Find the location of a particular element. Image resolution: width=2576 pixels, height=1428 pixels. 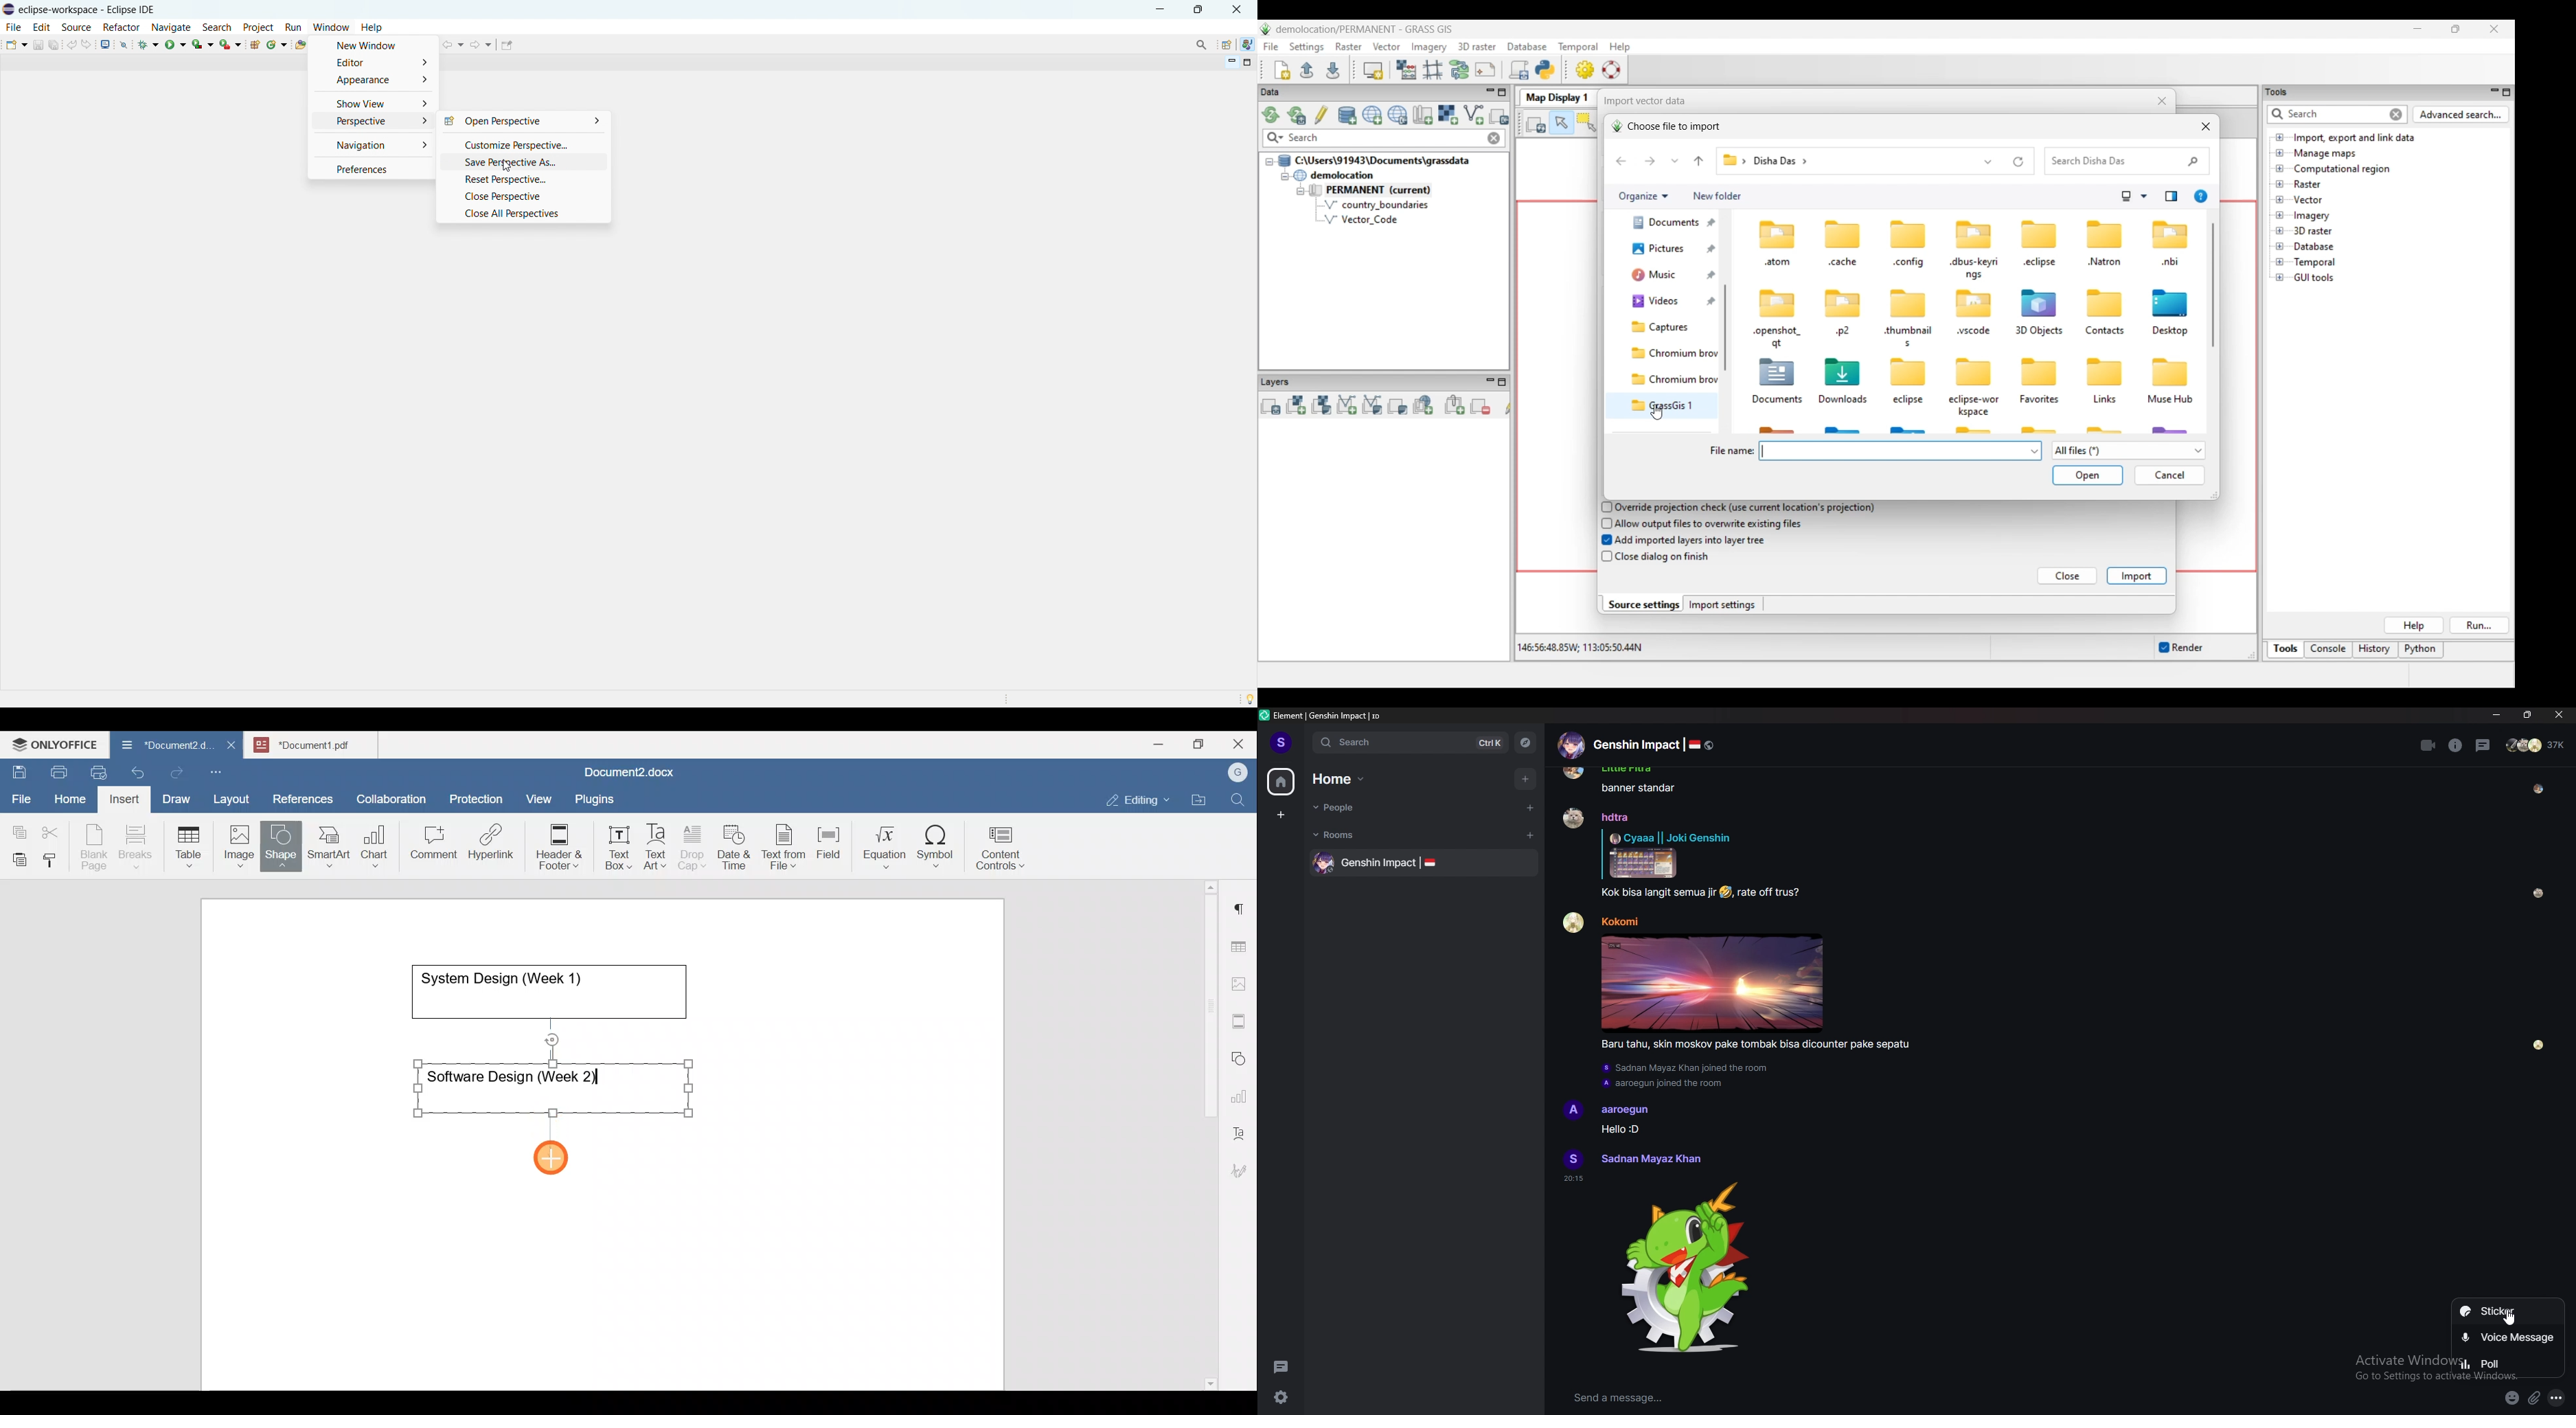

SmartArt is located at coordinates (327, 844).